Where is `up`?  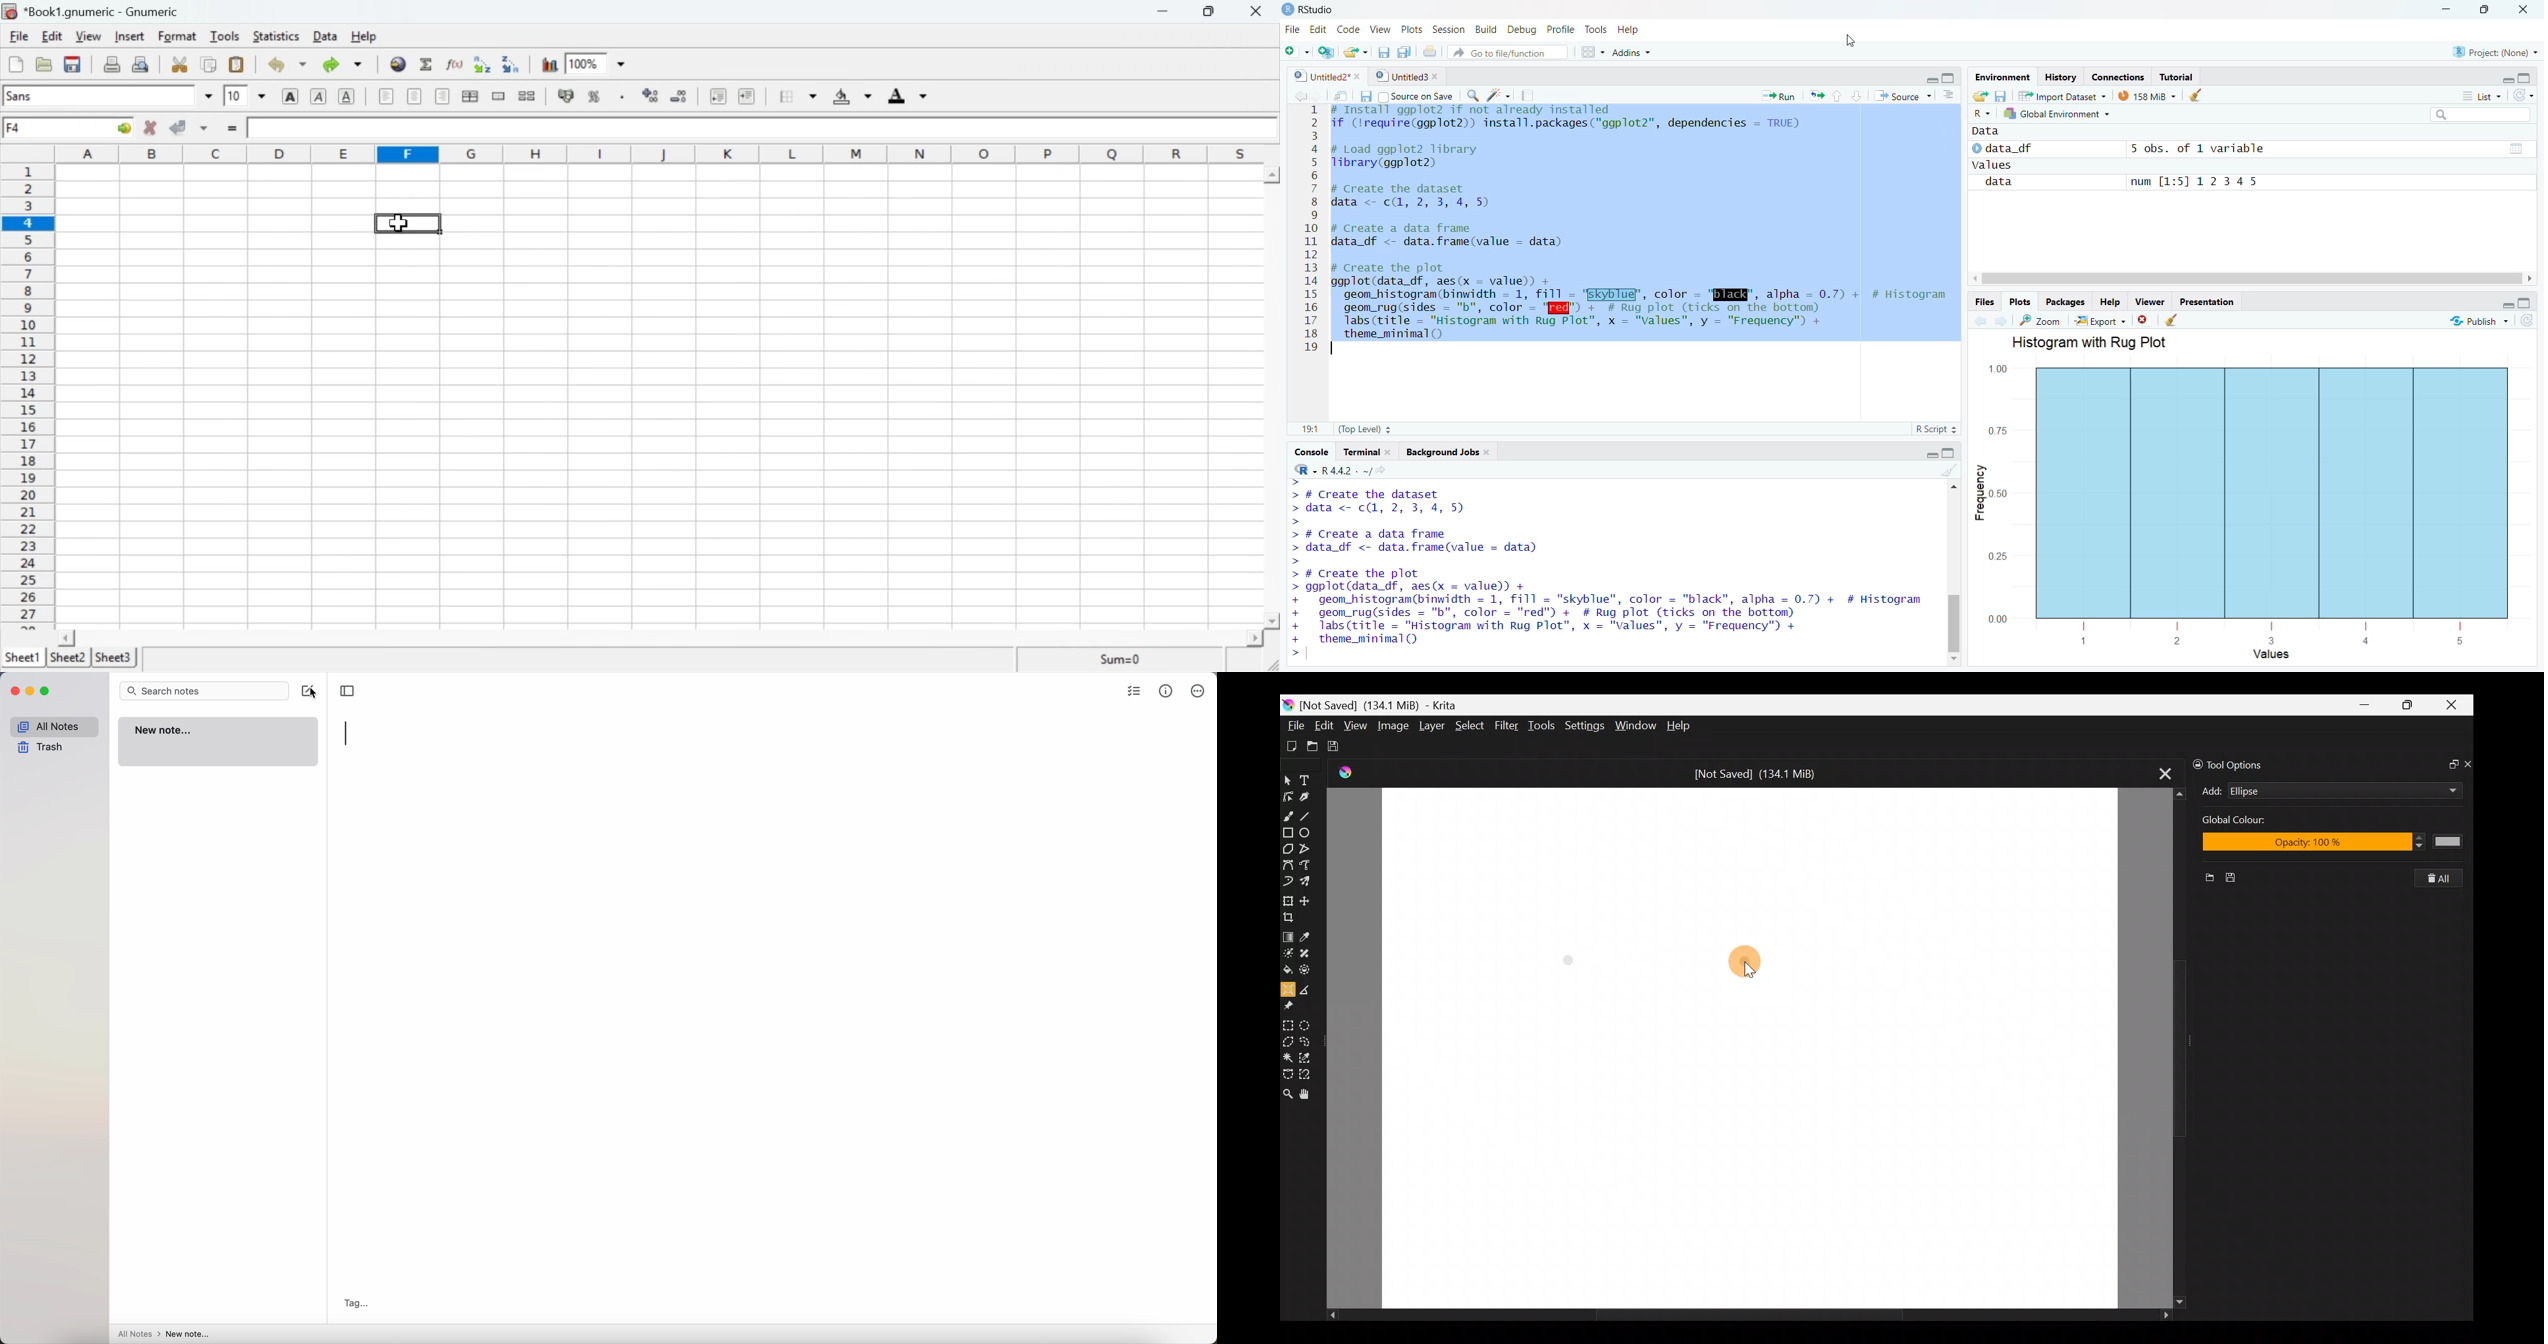
up is located at coordinates (1839, 96).